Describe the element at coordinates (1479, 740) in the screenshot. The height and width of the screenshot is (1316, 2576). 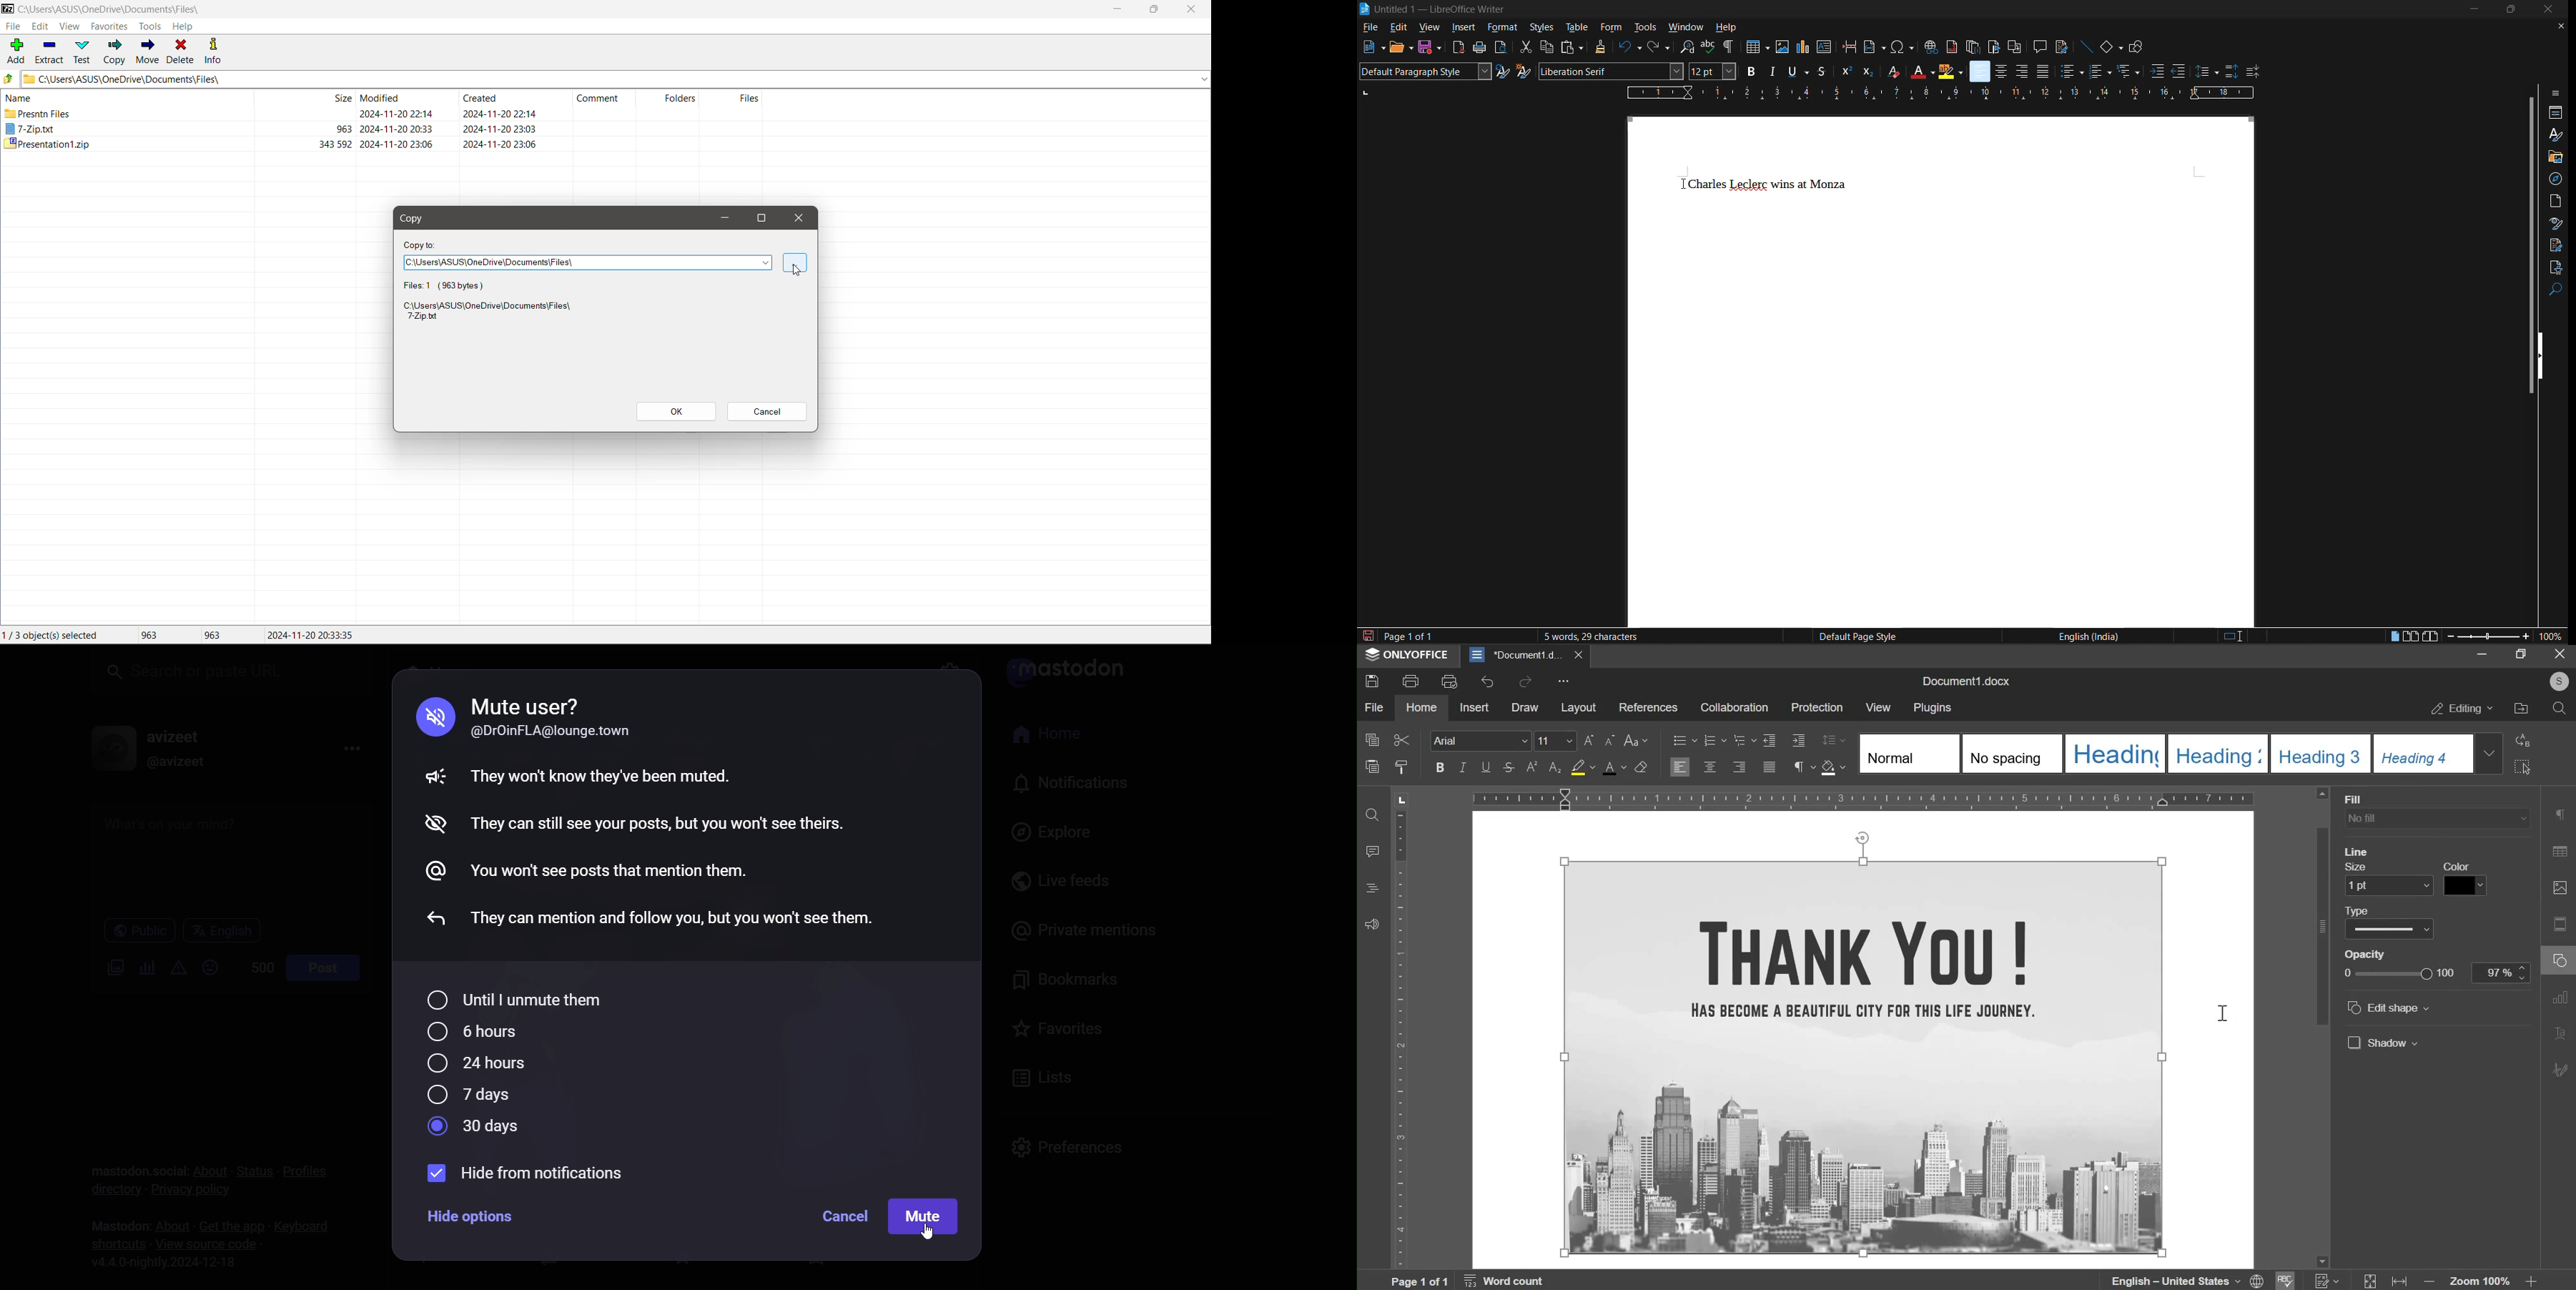
I see `font` at that location.